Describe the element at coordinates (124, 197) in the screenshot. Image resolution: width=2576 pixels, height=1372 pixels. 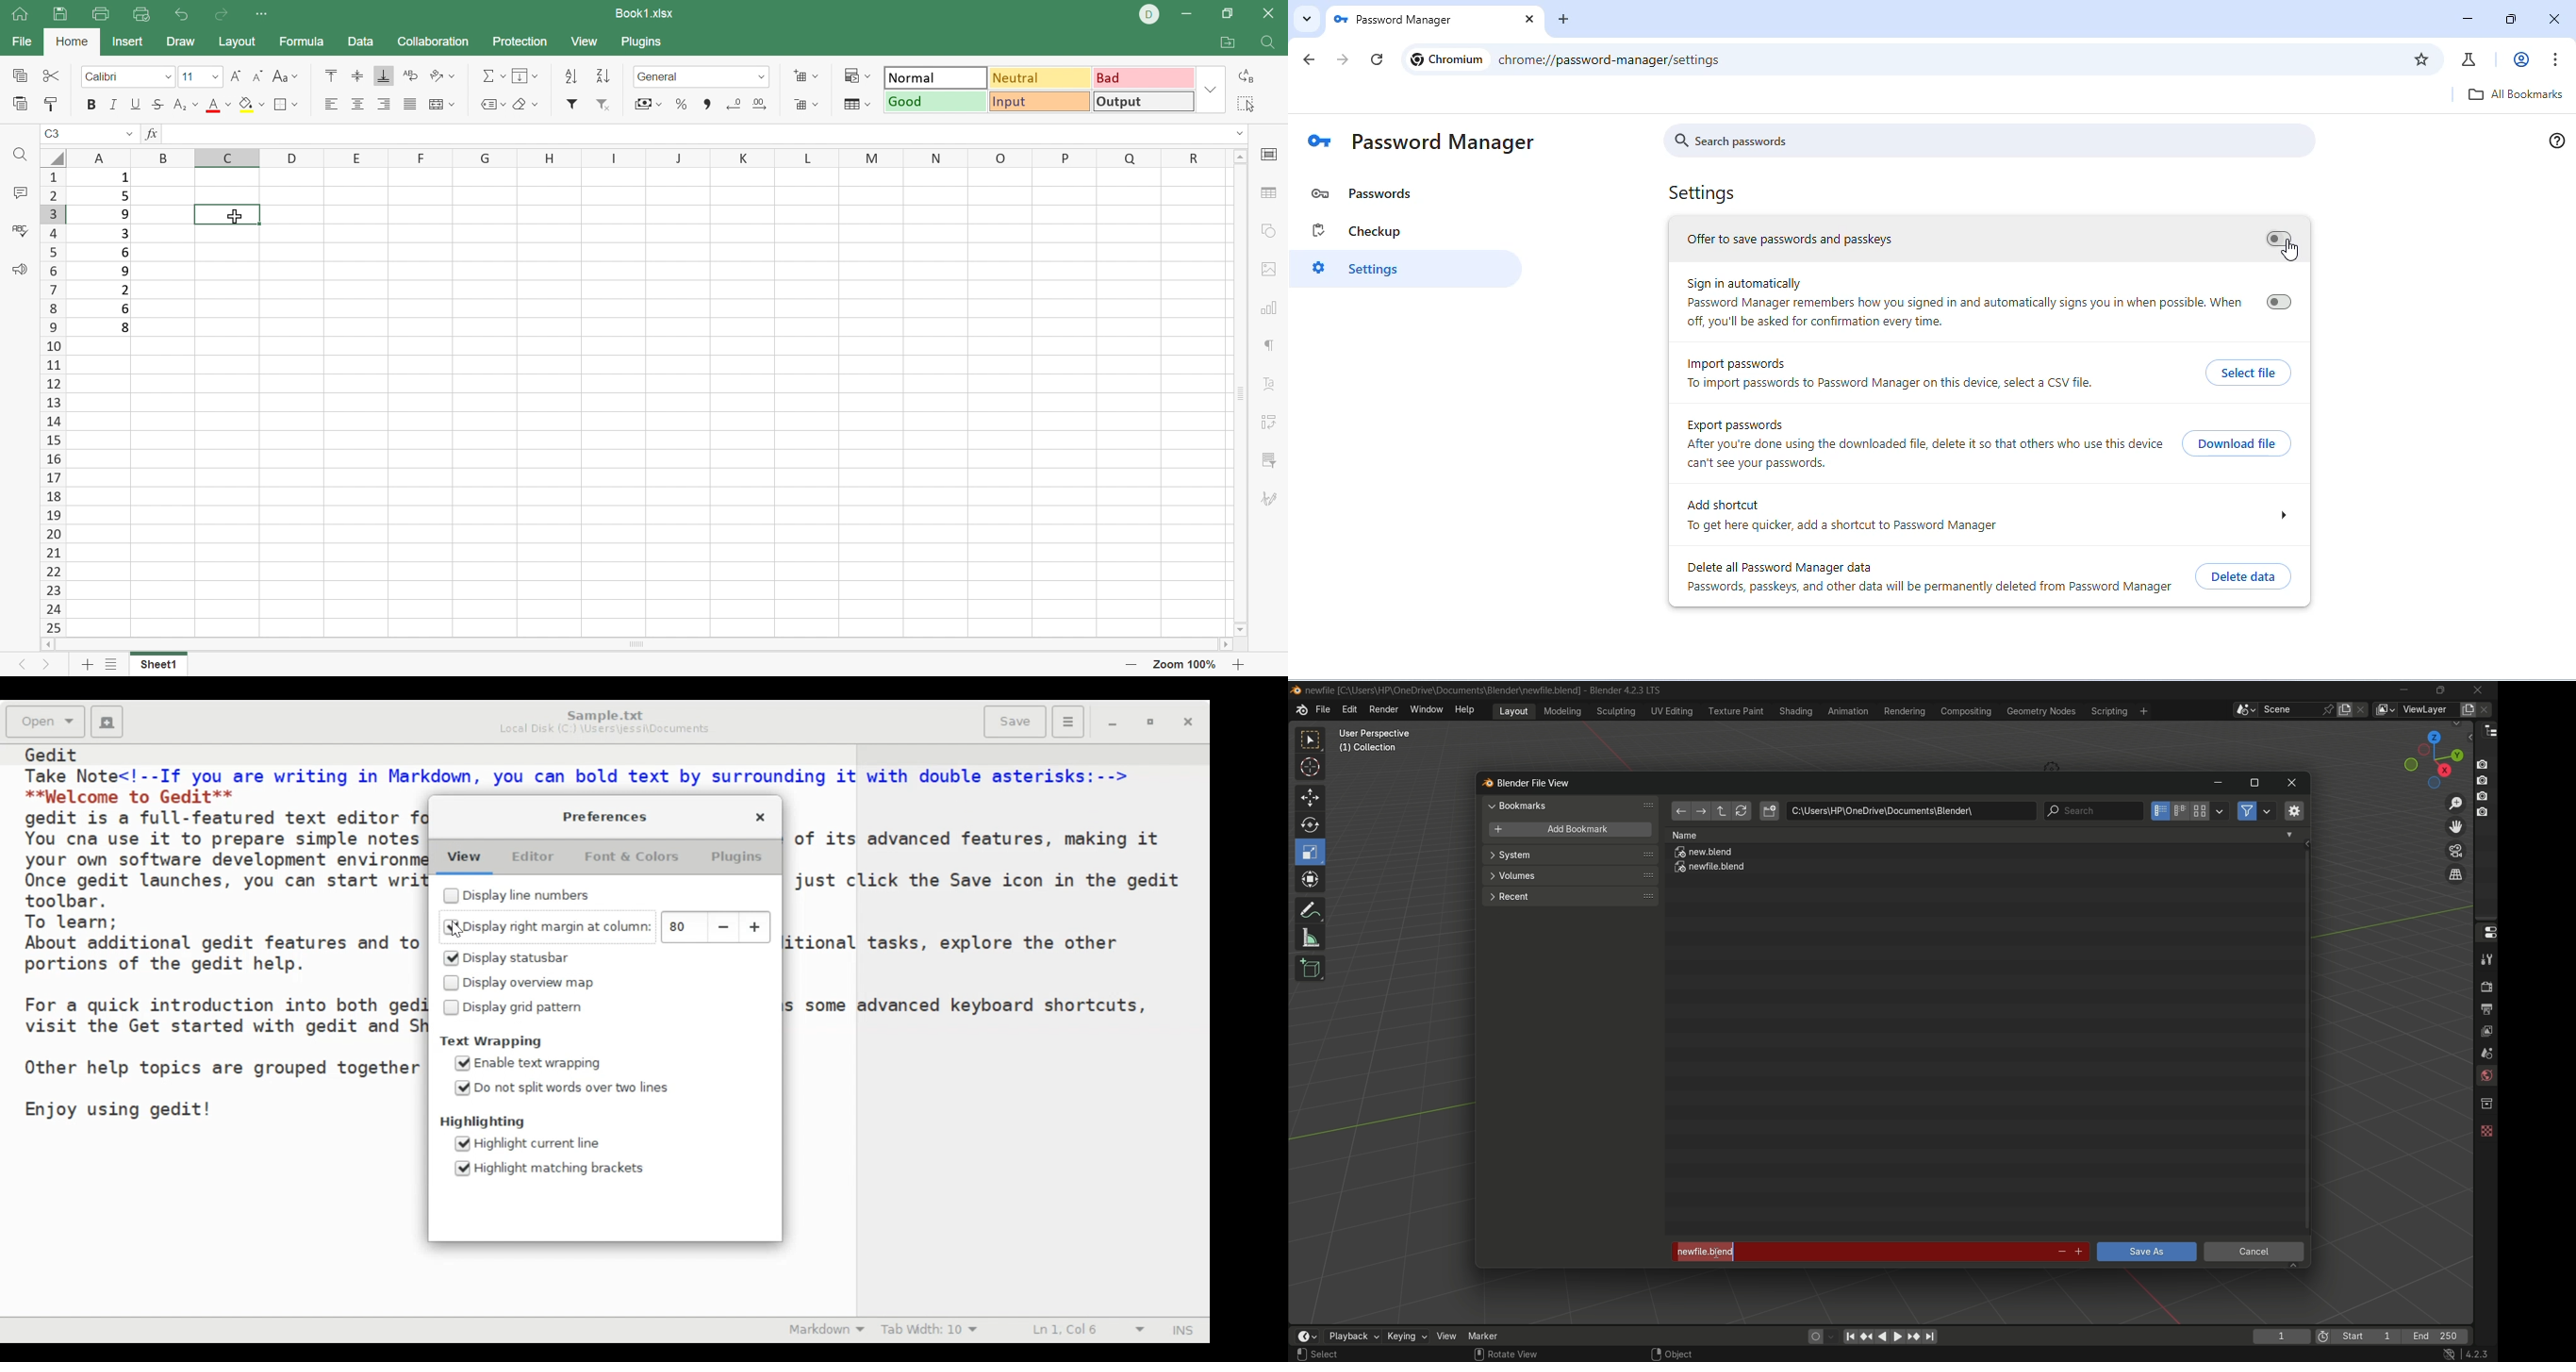
I see `5` at that location.